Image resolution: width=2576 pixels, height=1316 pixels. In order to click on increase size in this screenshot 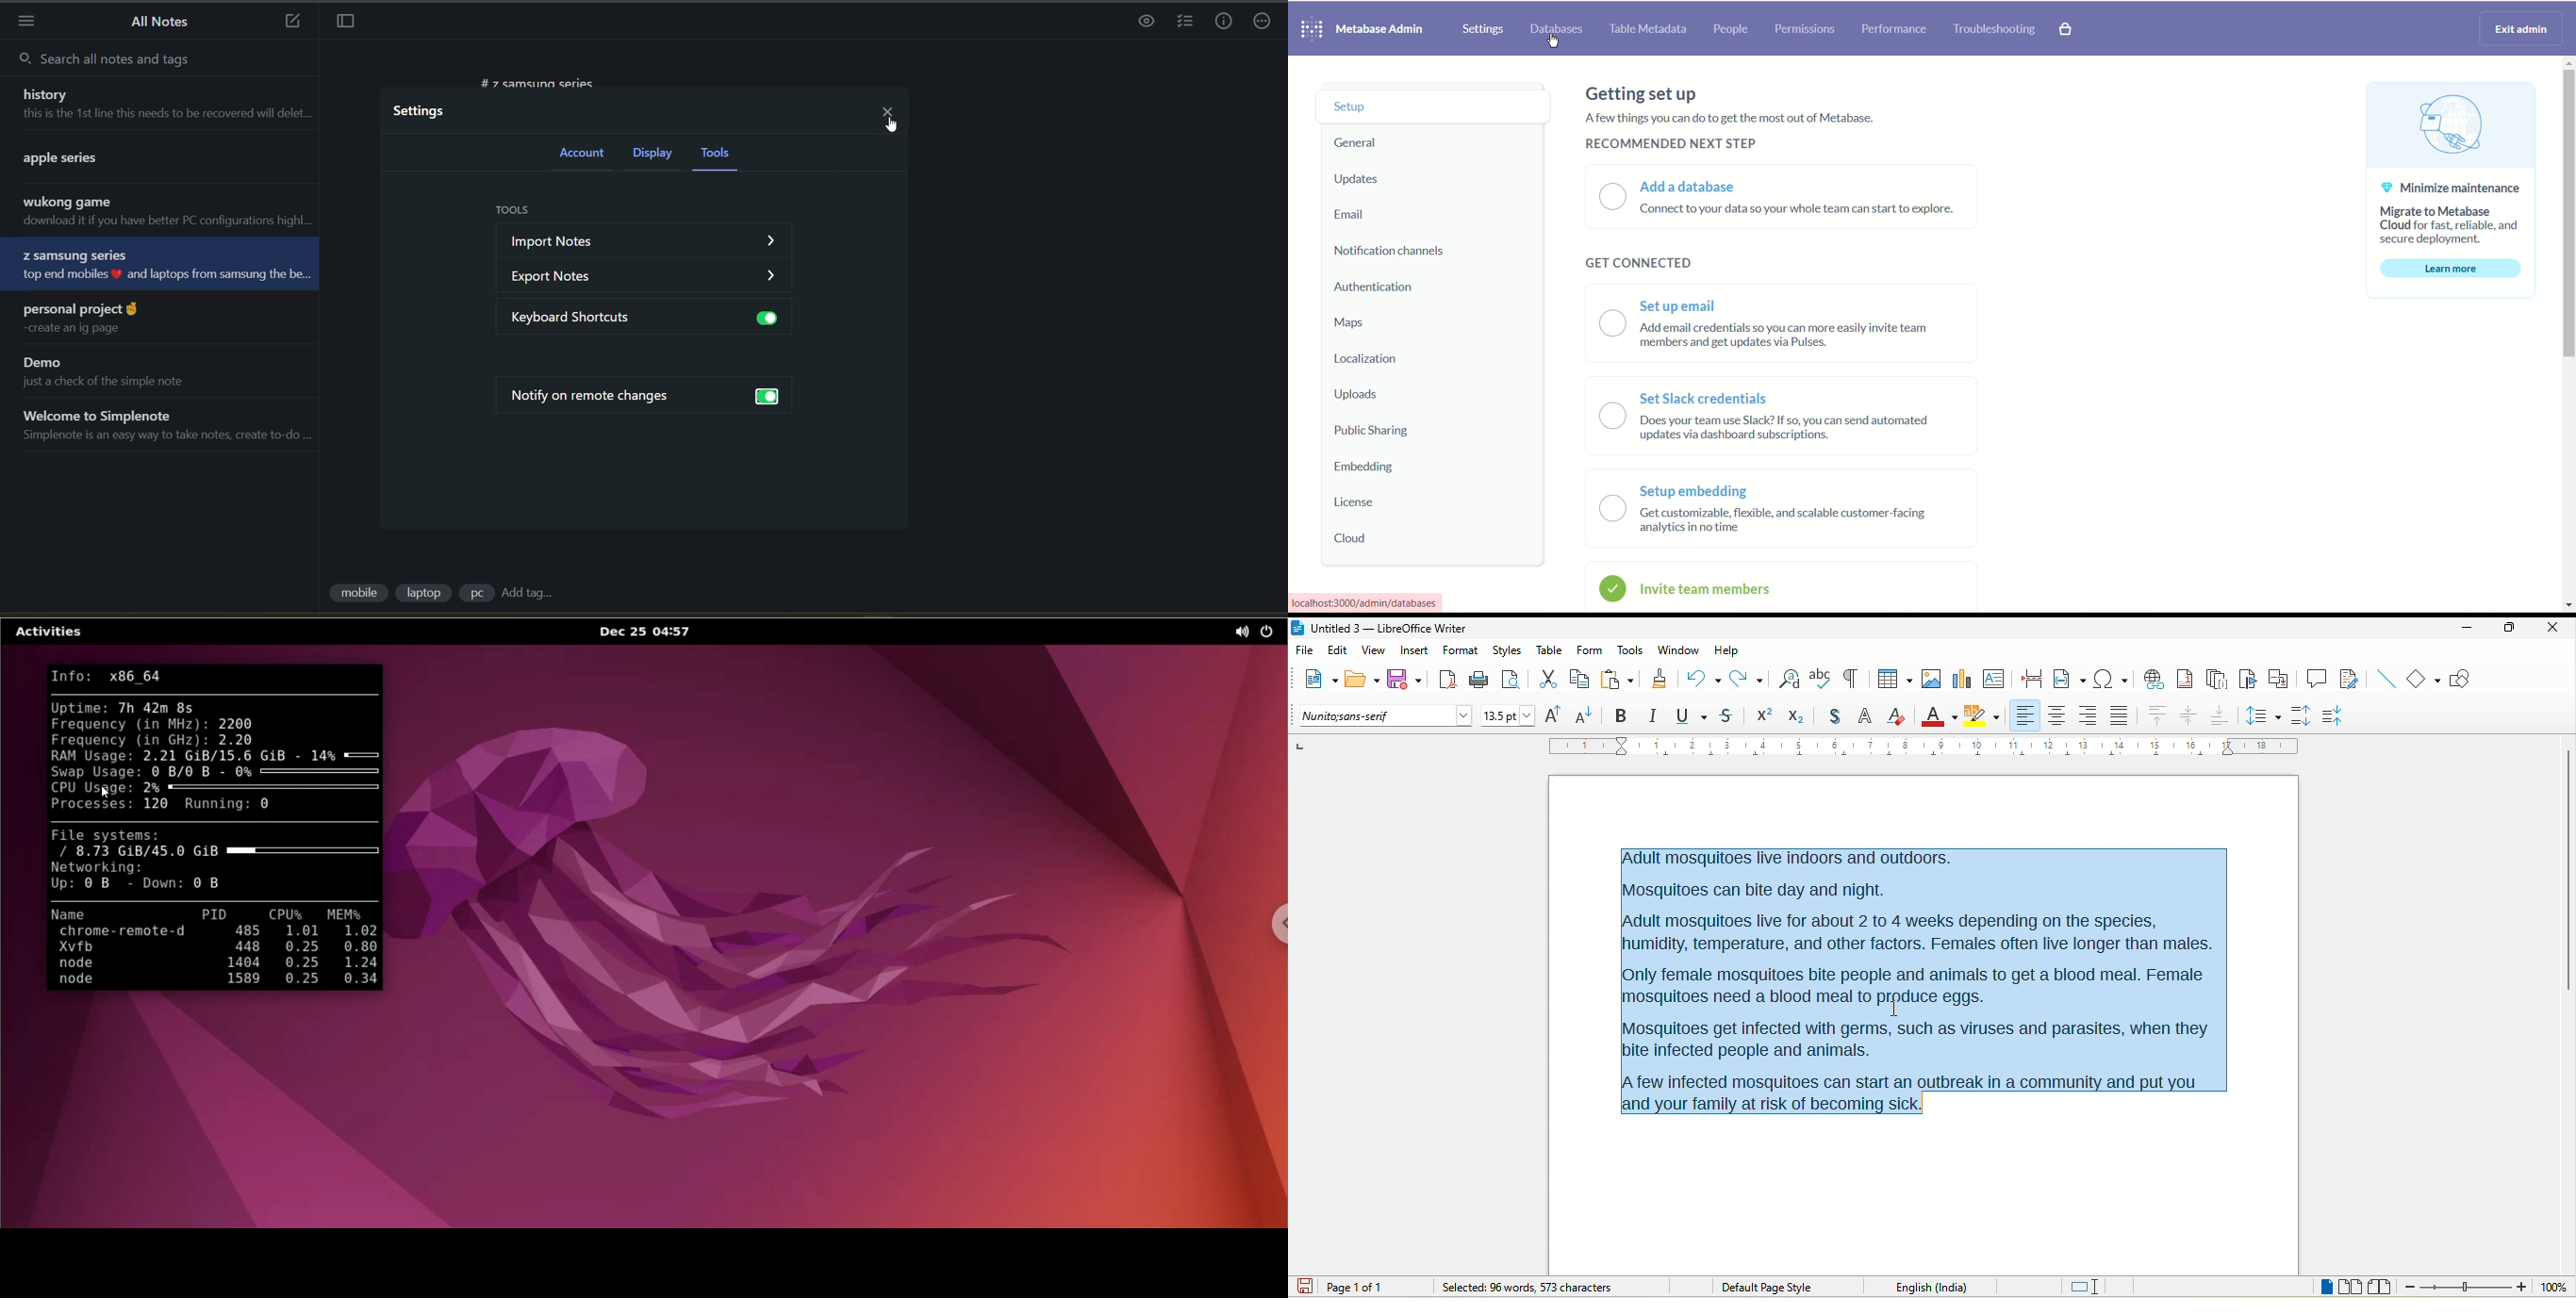, I will do `click(1557, 715)`.